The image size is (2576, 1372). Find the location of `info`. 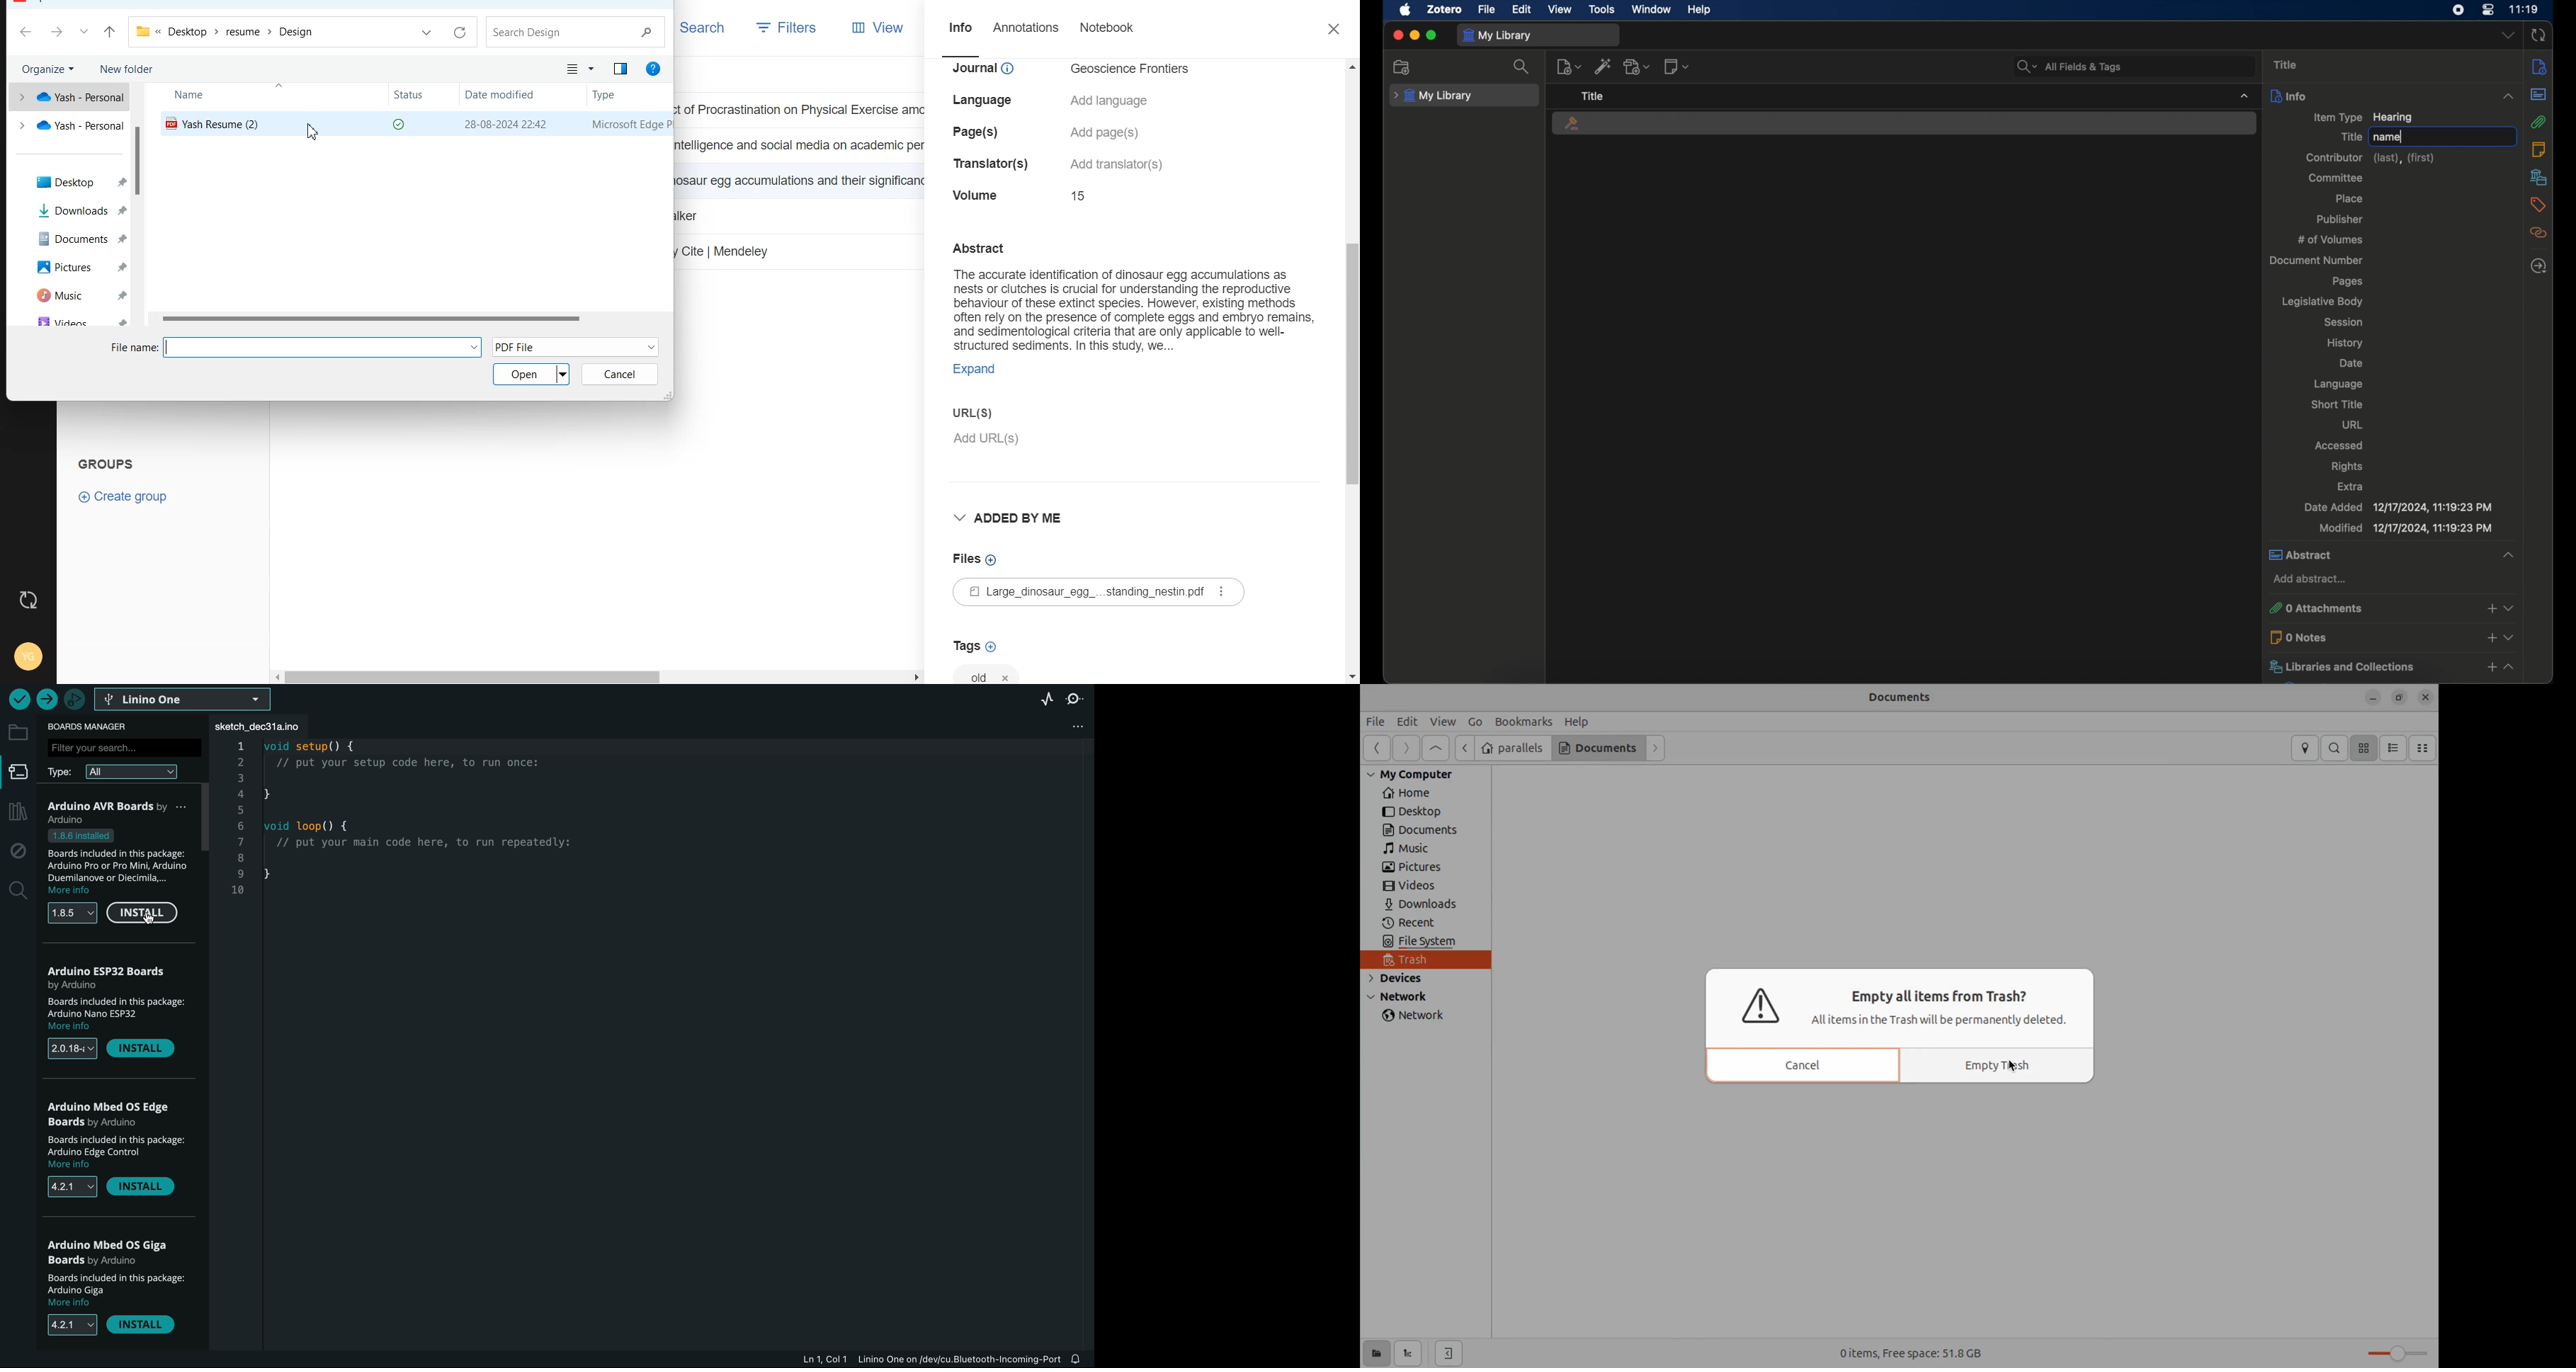

info is located at coordinates (2393, 96).